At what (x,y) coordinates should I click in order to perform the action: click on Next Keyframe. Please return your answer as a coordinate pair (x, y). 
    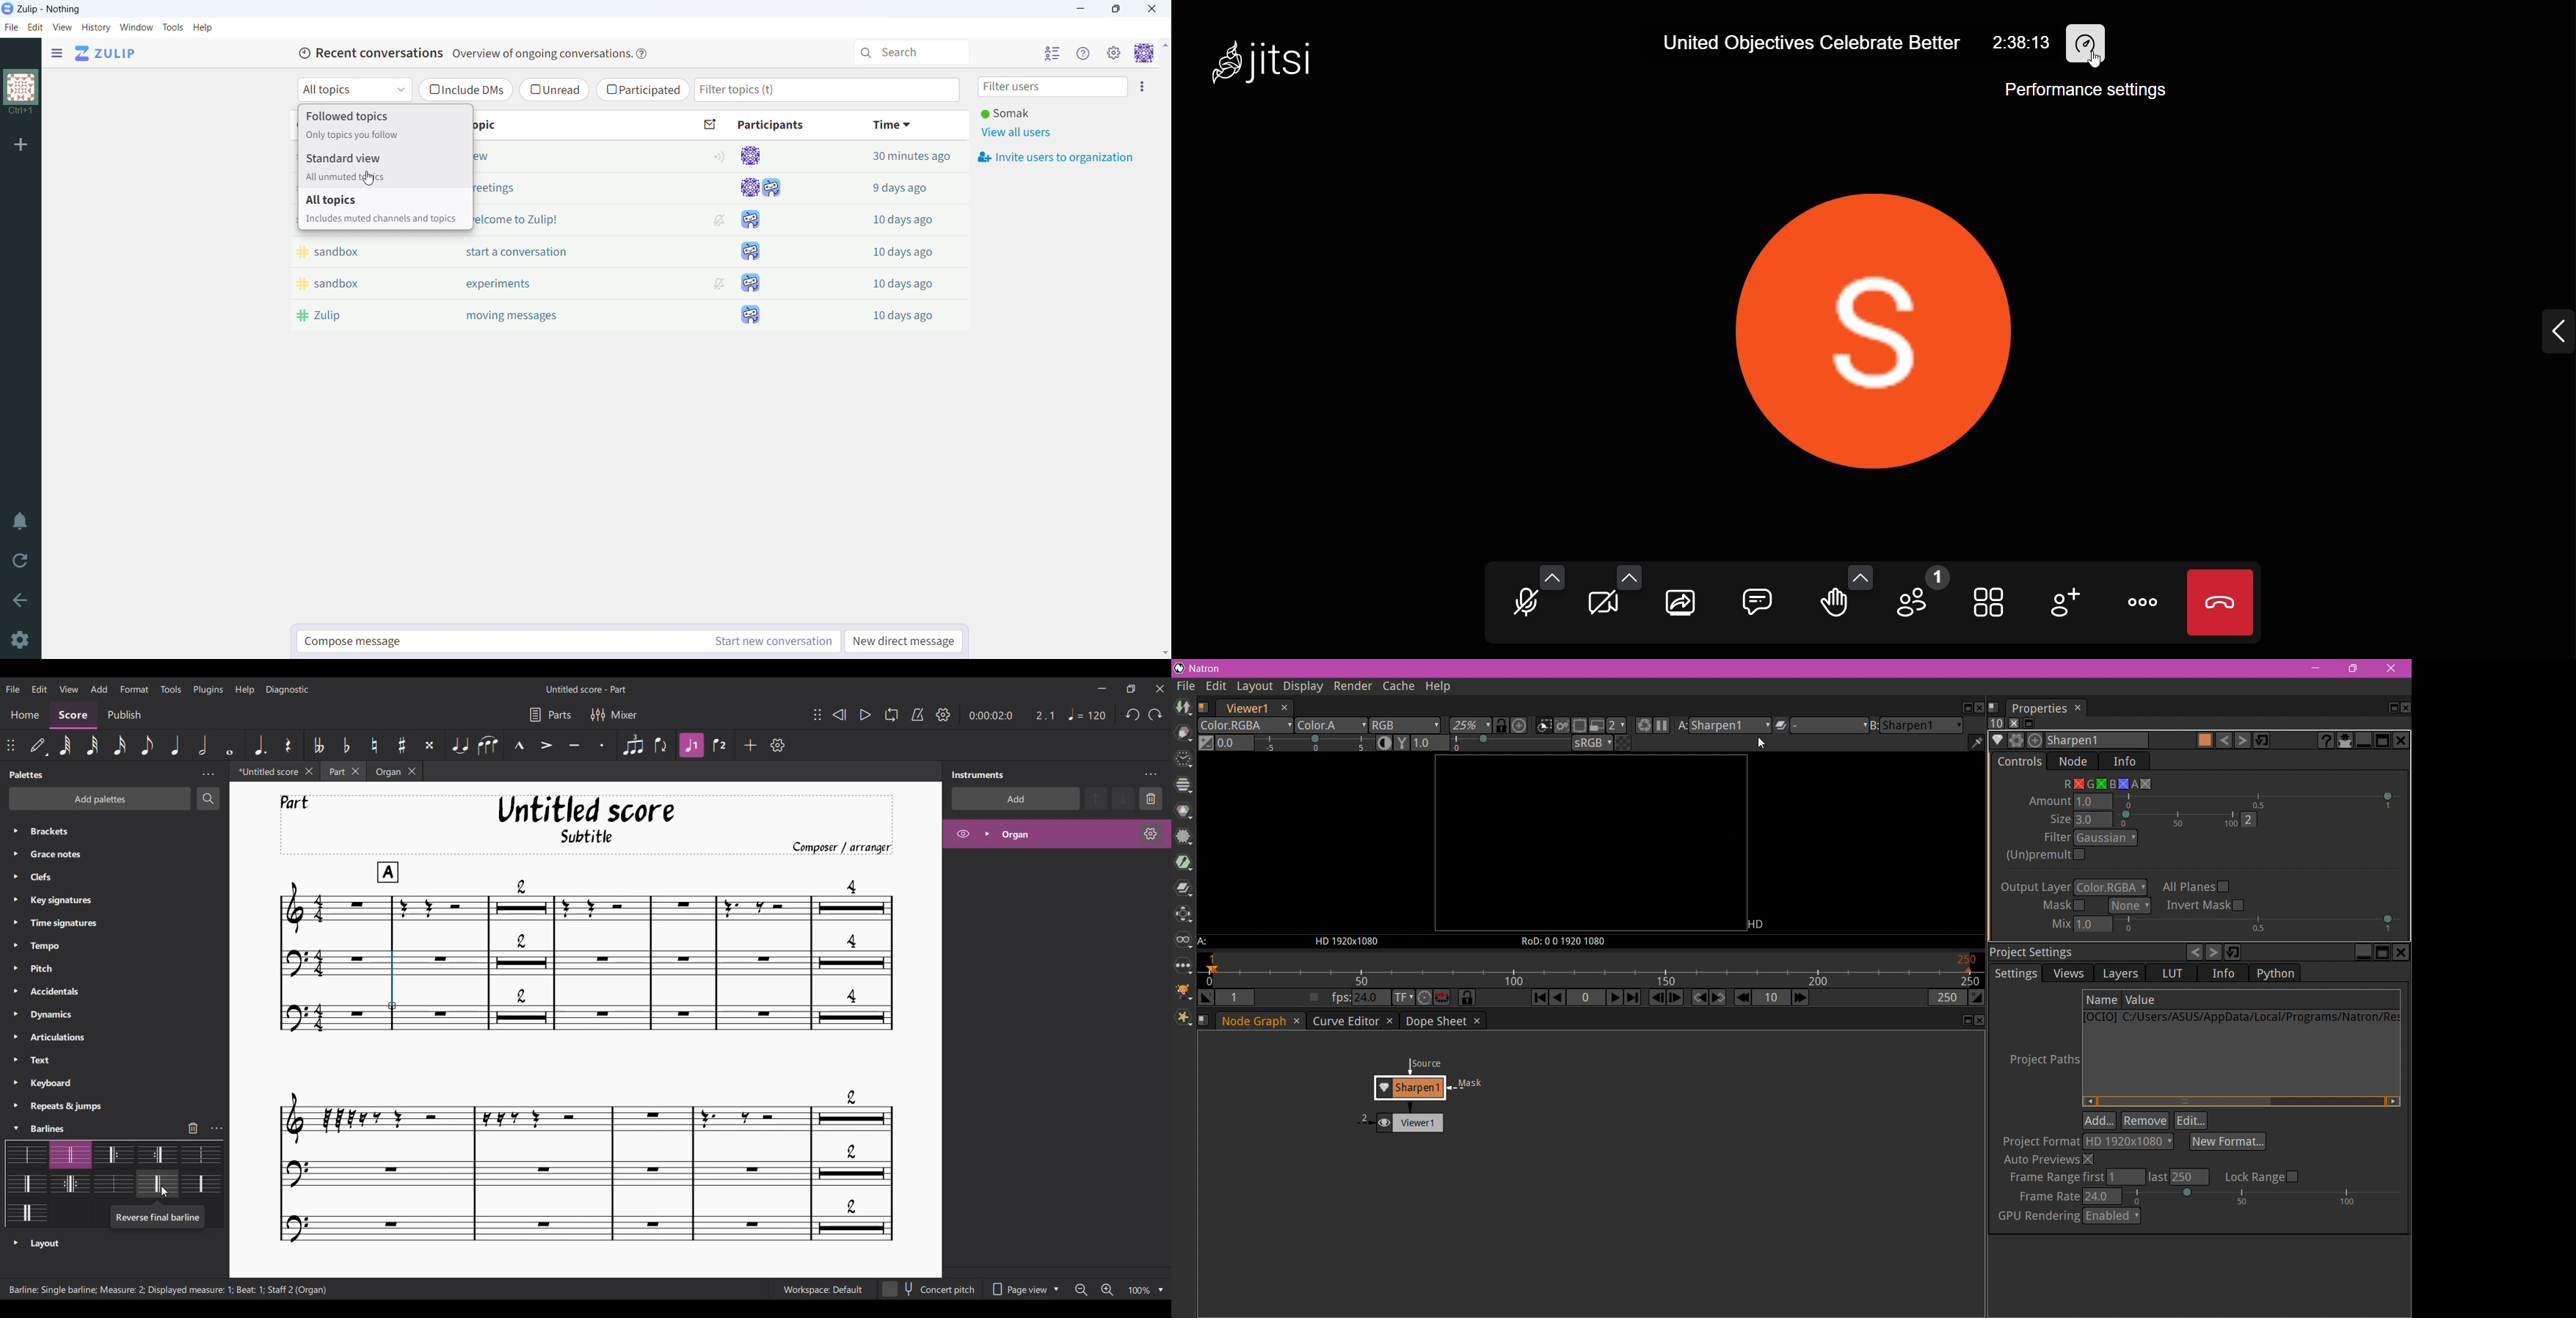
    Looking at the image, I should click on (1719, 998).